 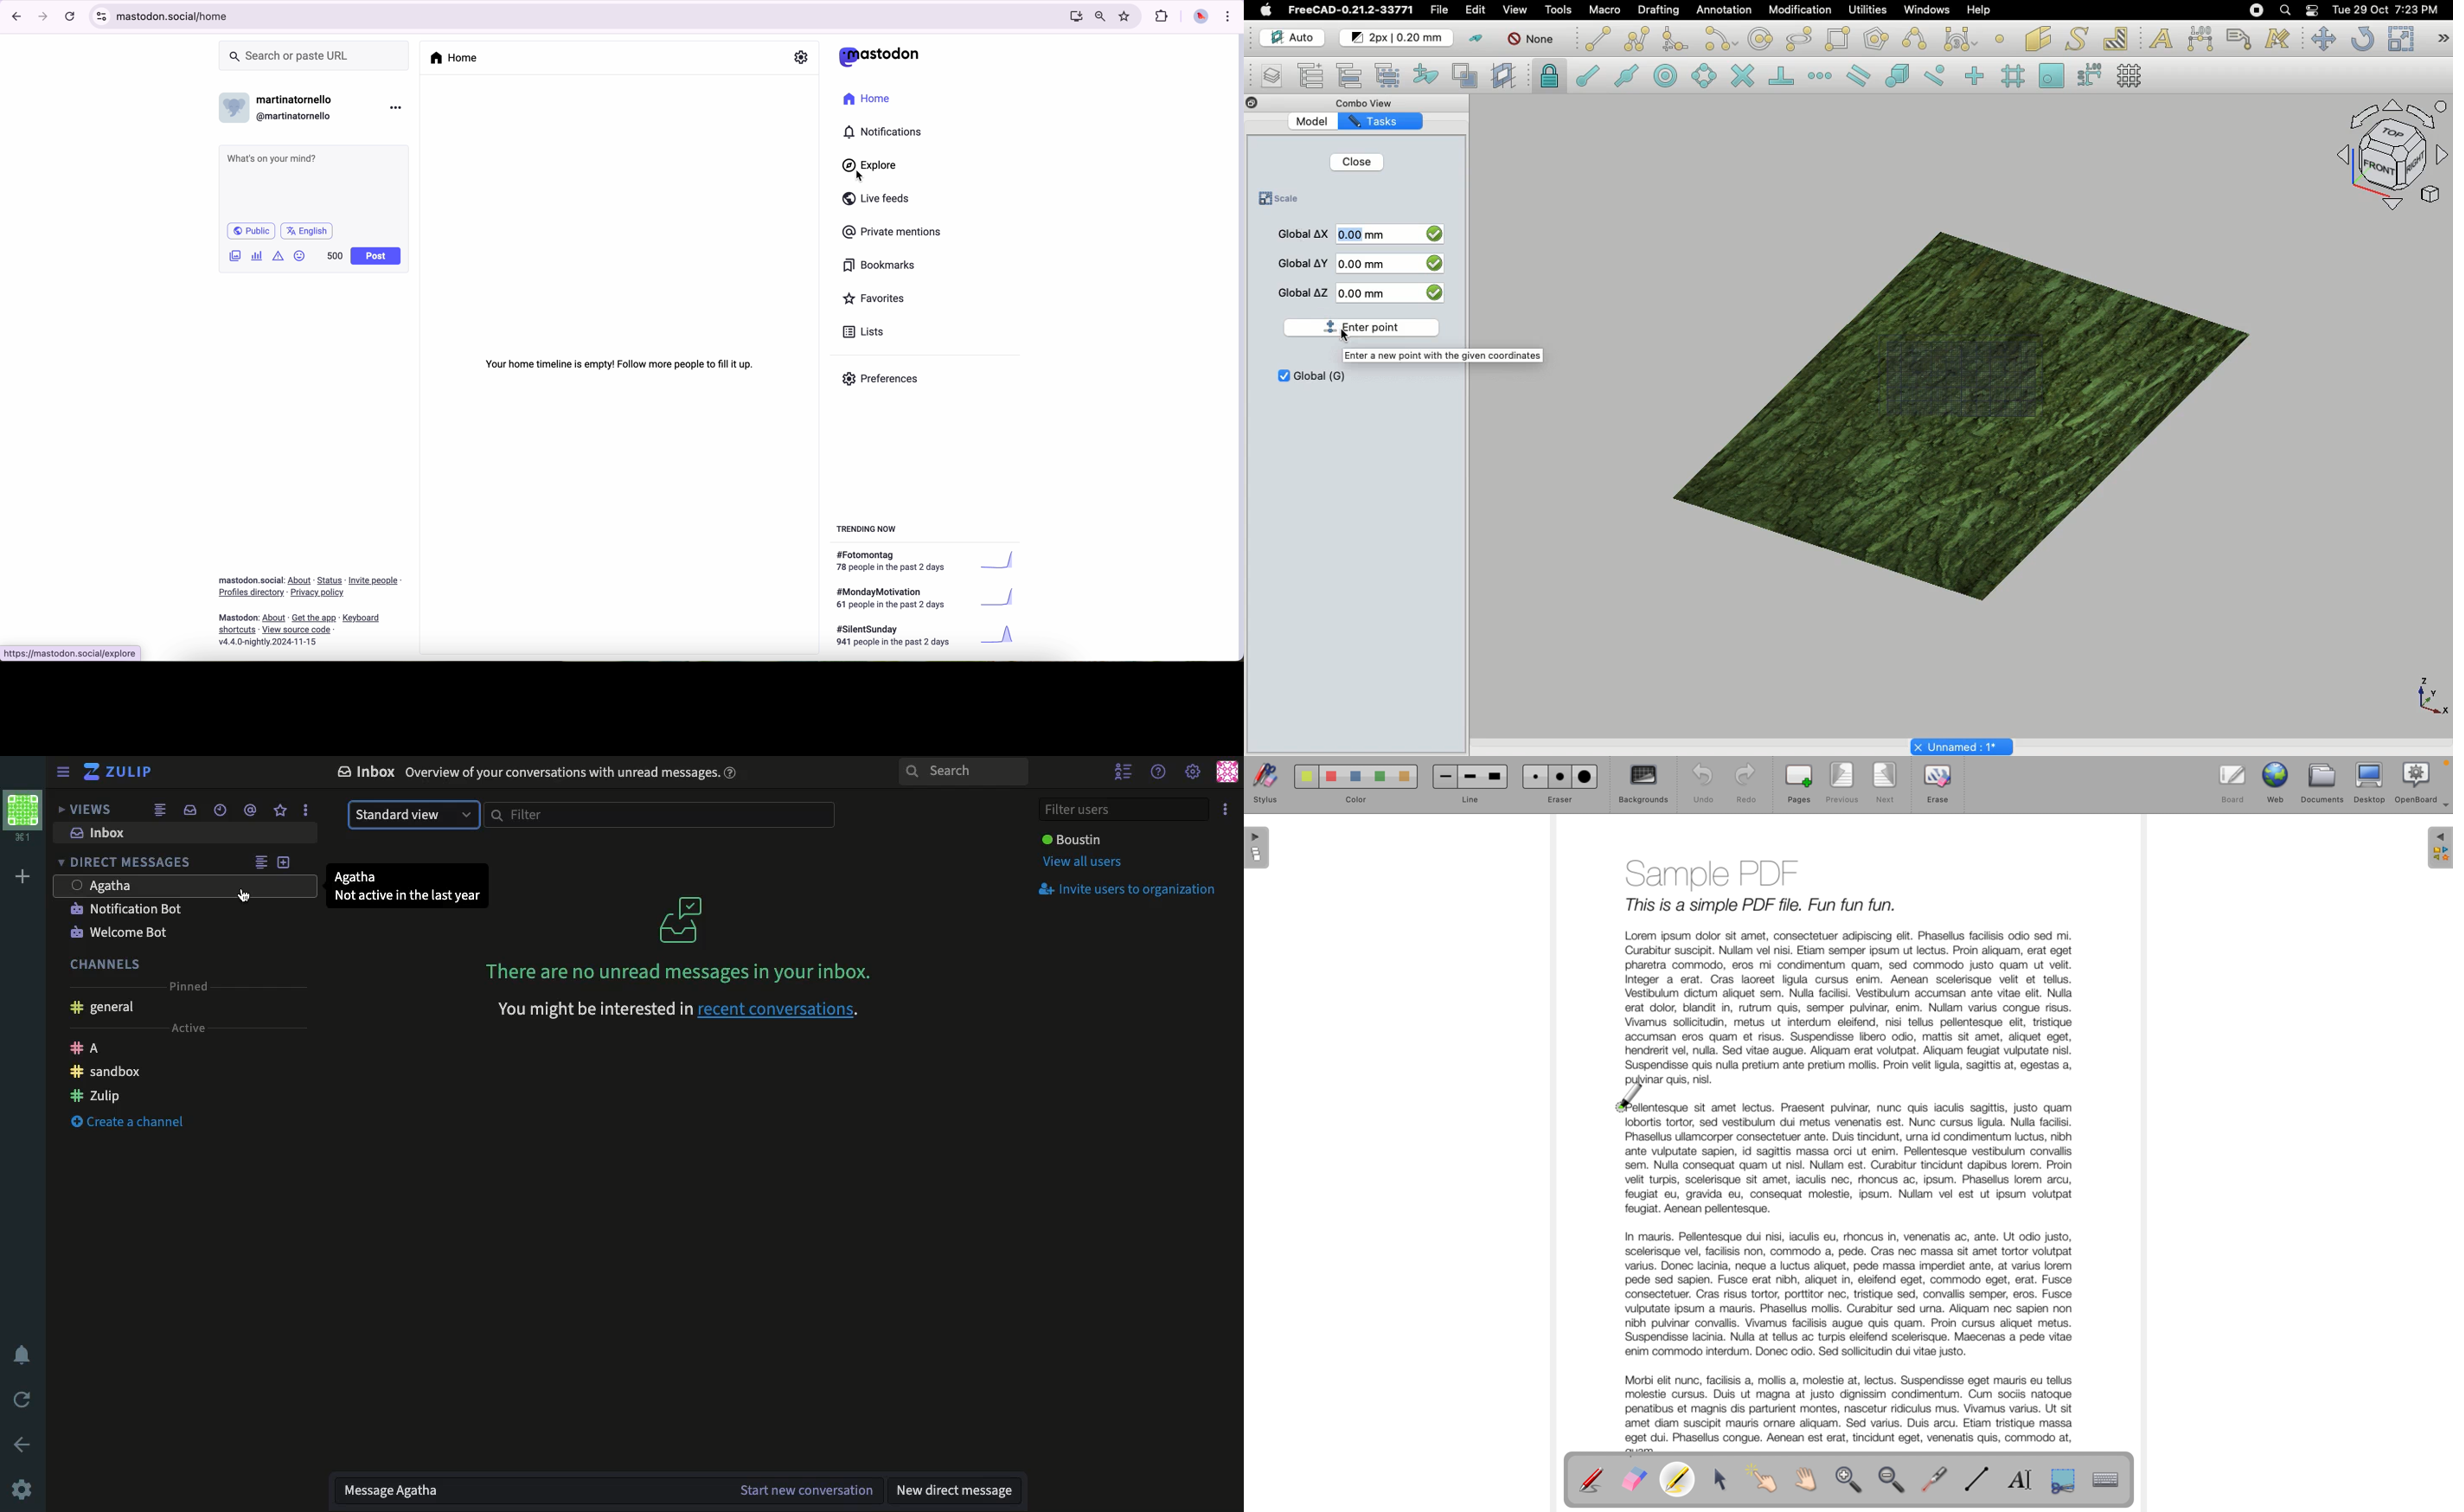 I want to click on Rectangle, so click(x=1837, y=39).